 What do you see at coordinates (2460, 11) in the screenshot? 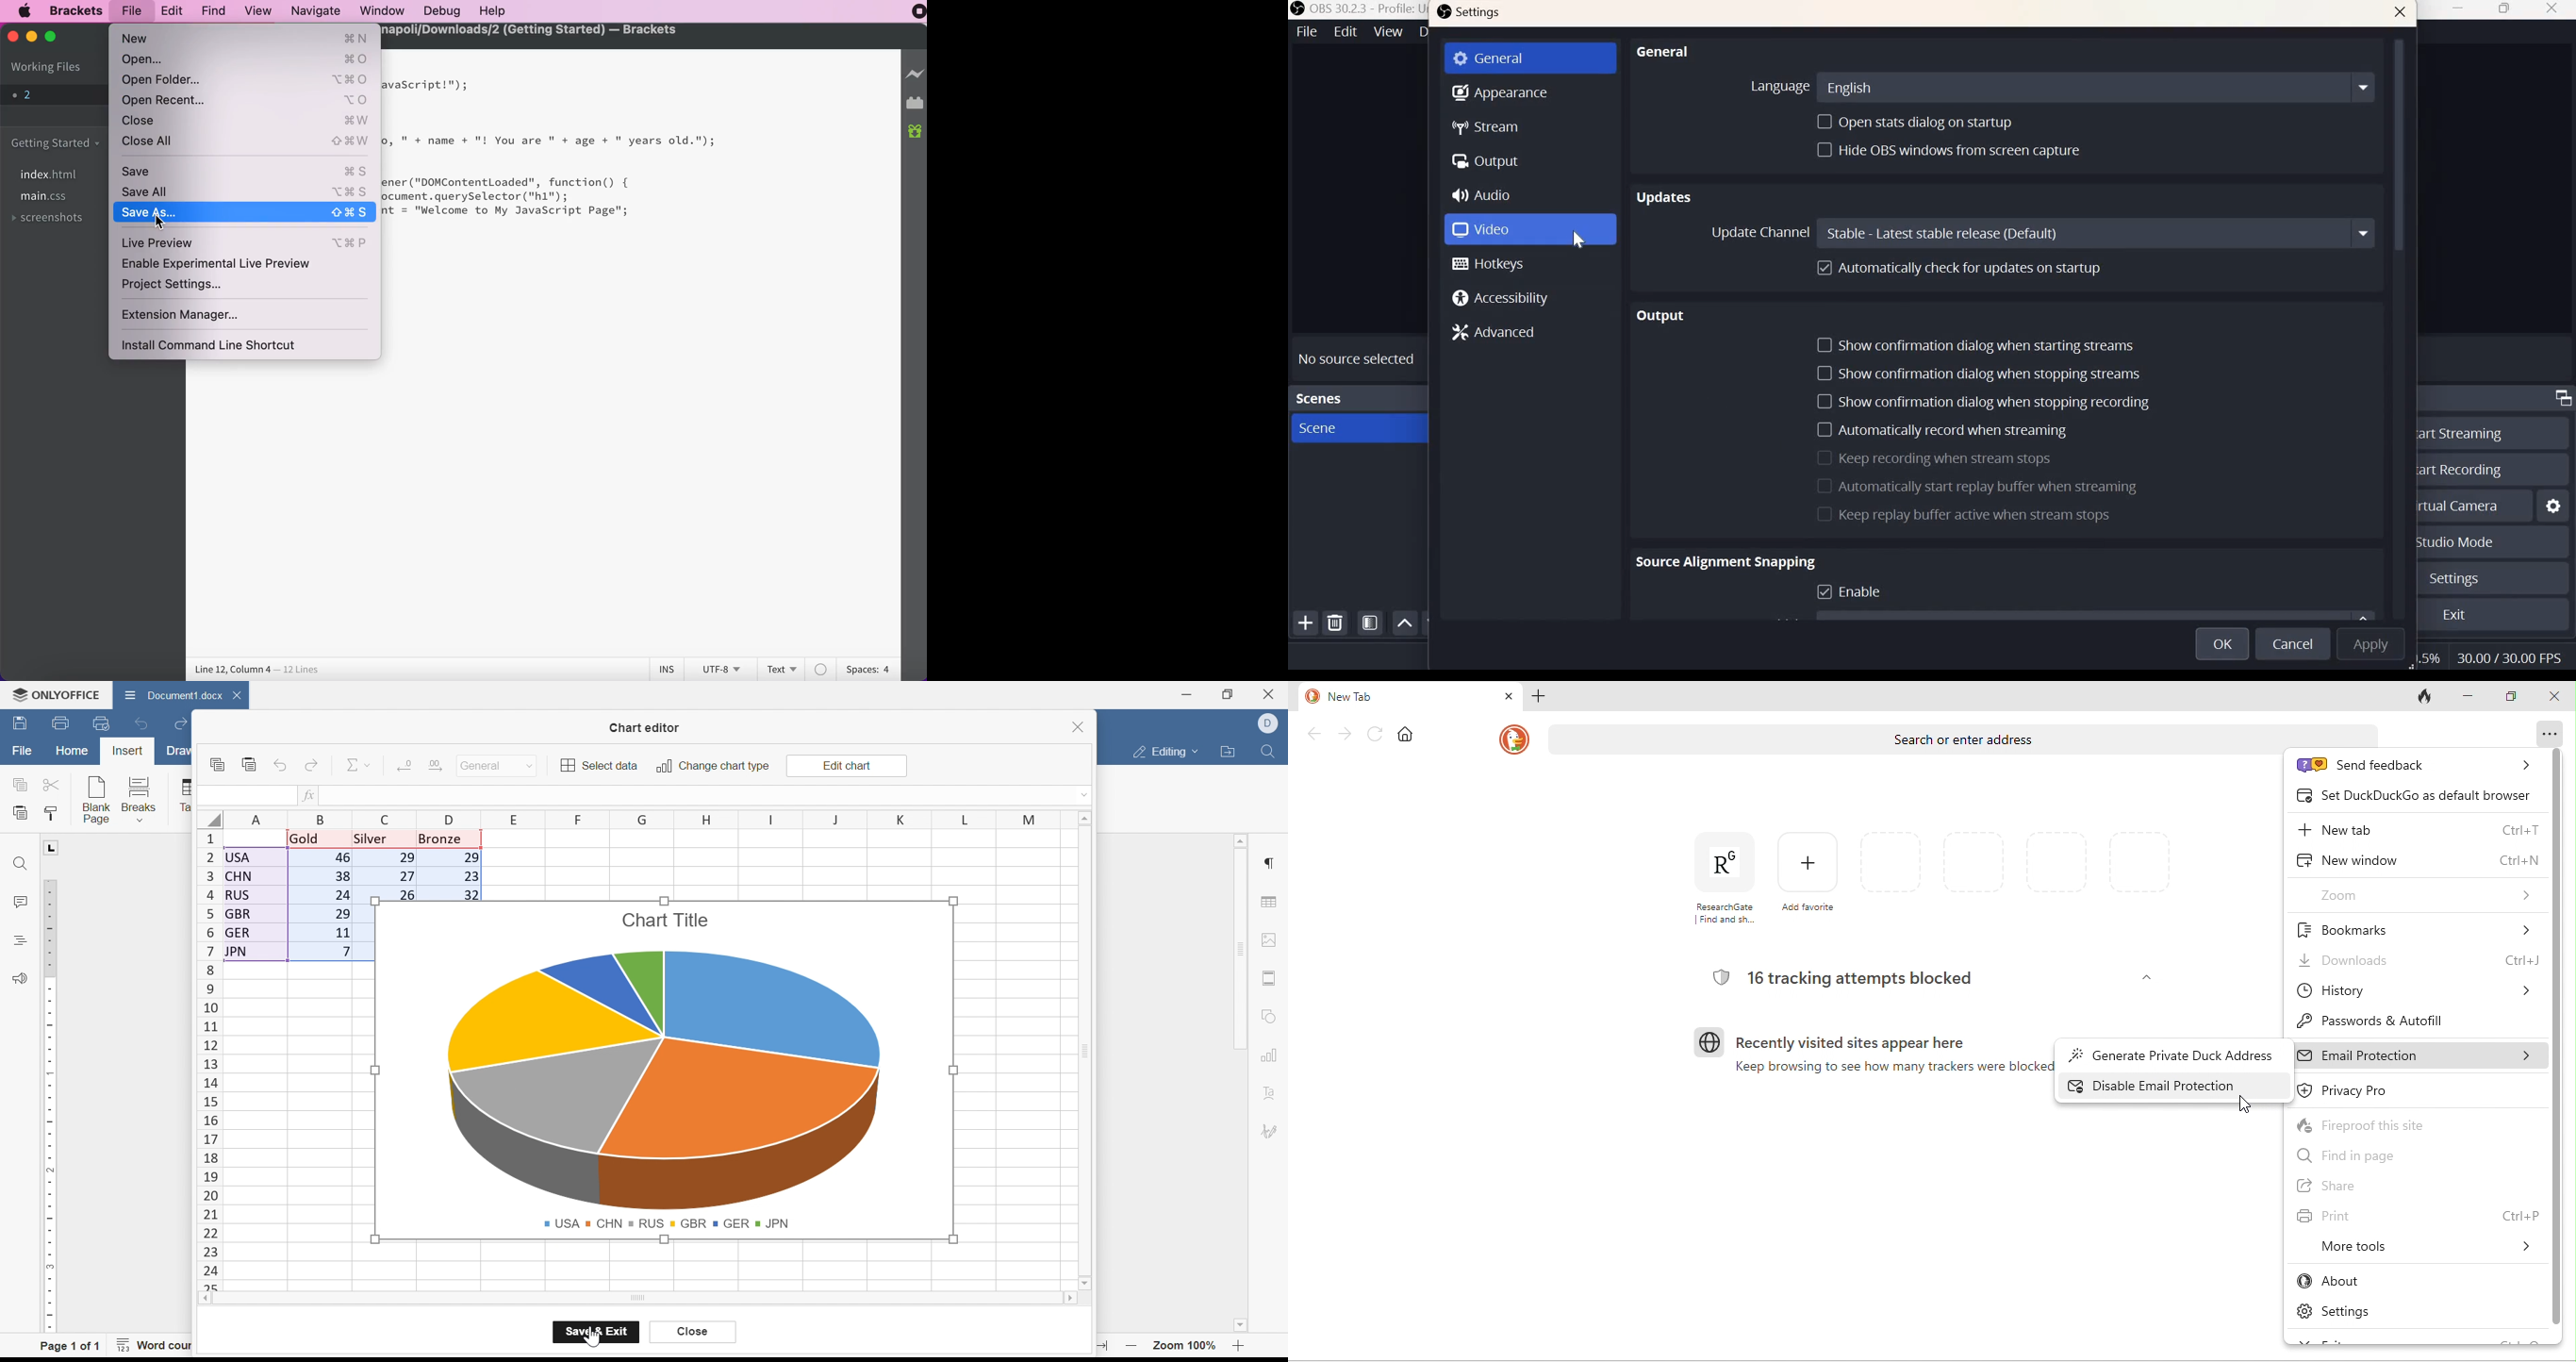
I see `Minimize` at bounding box center [2460, 11].